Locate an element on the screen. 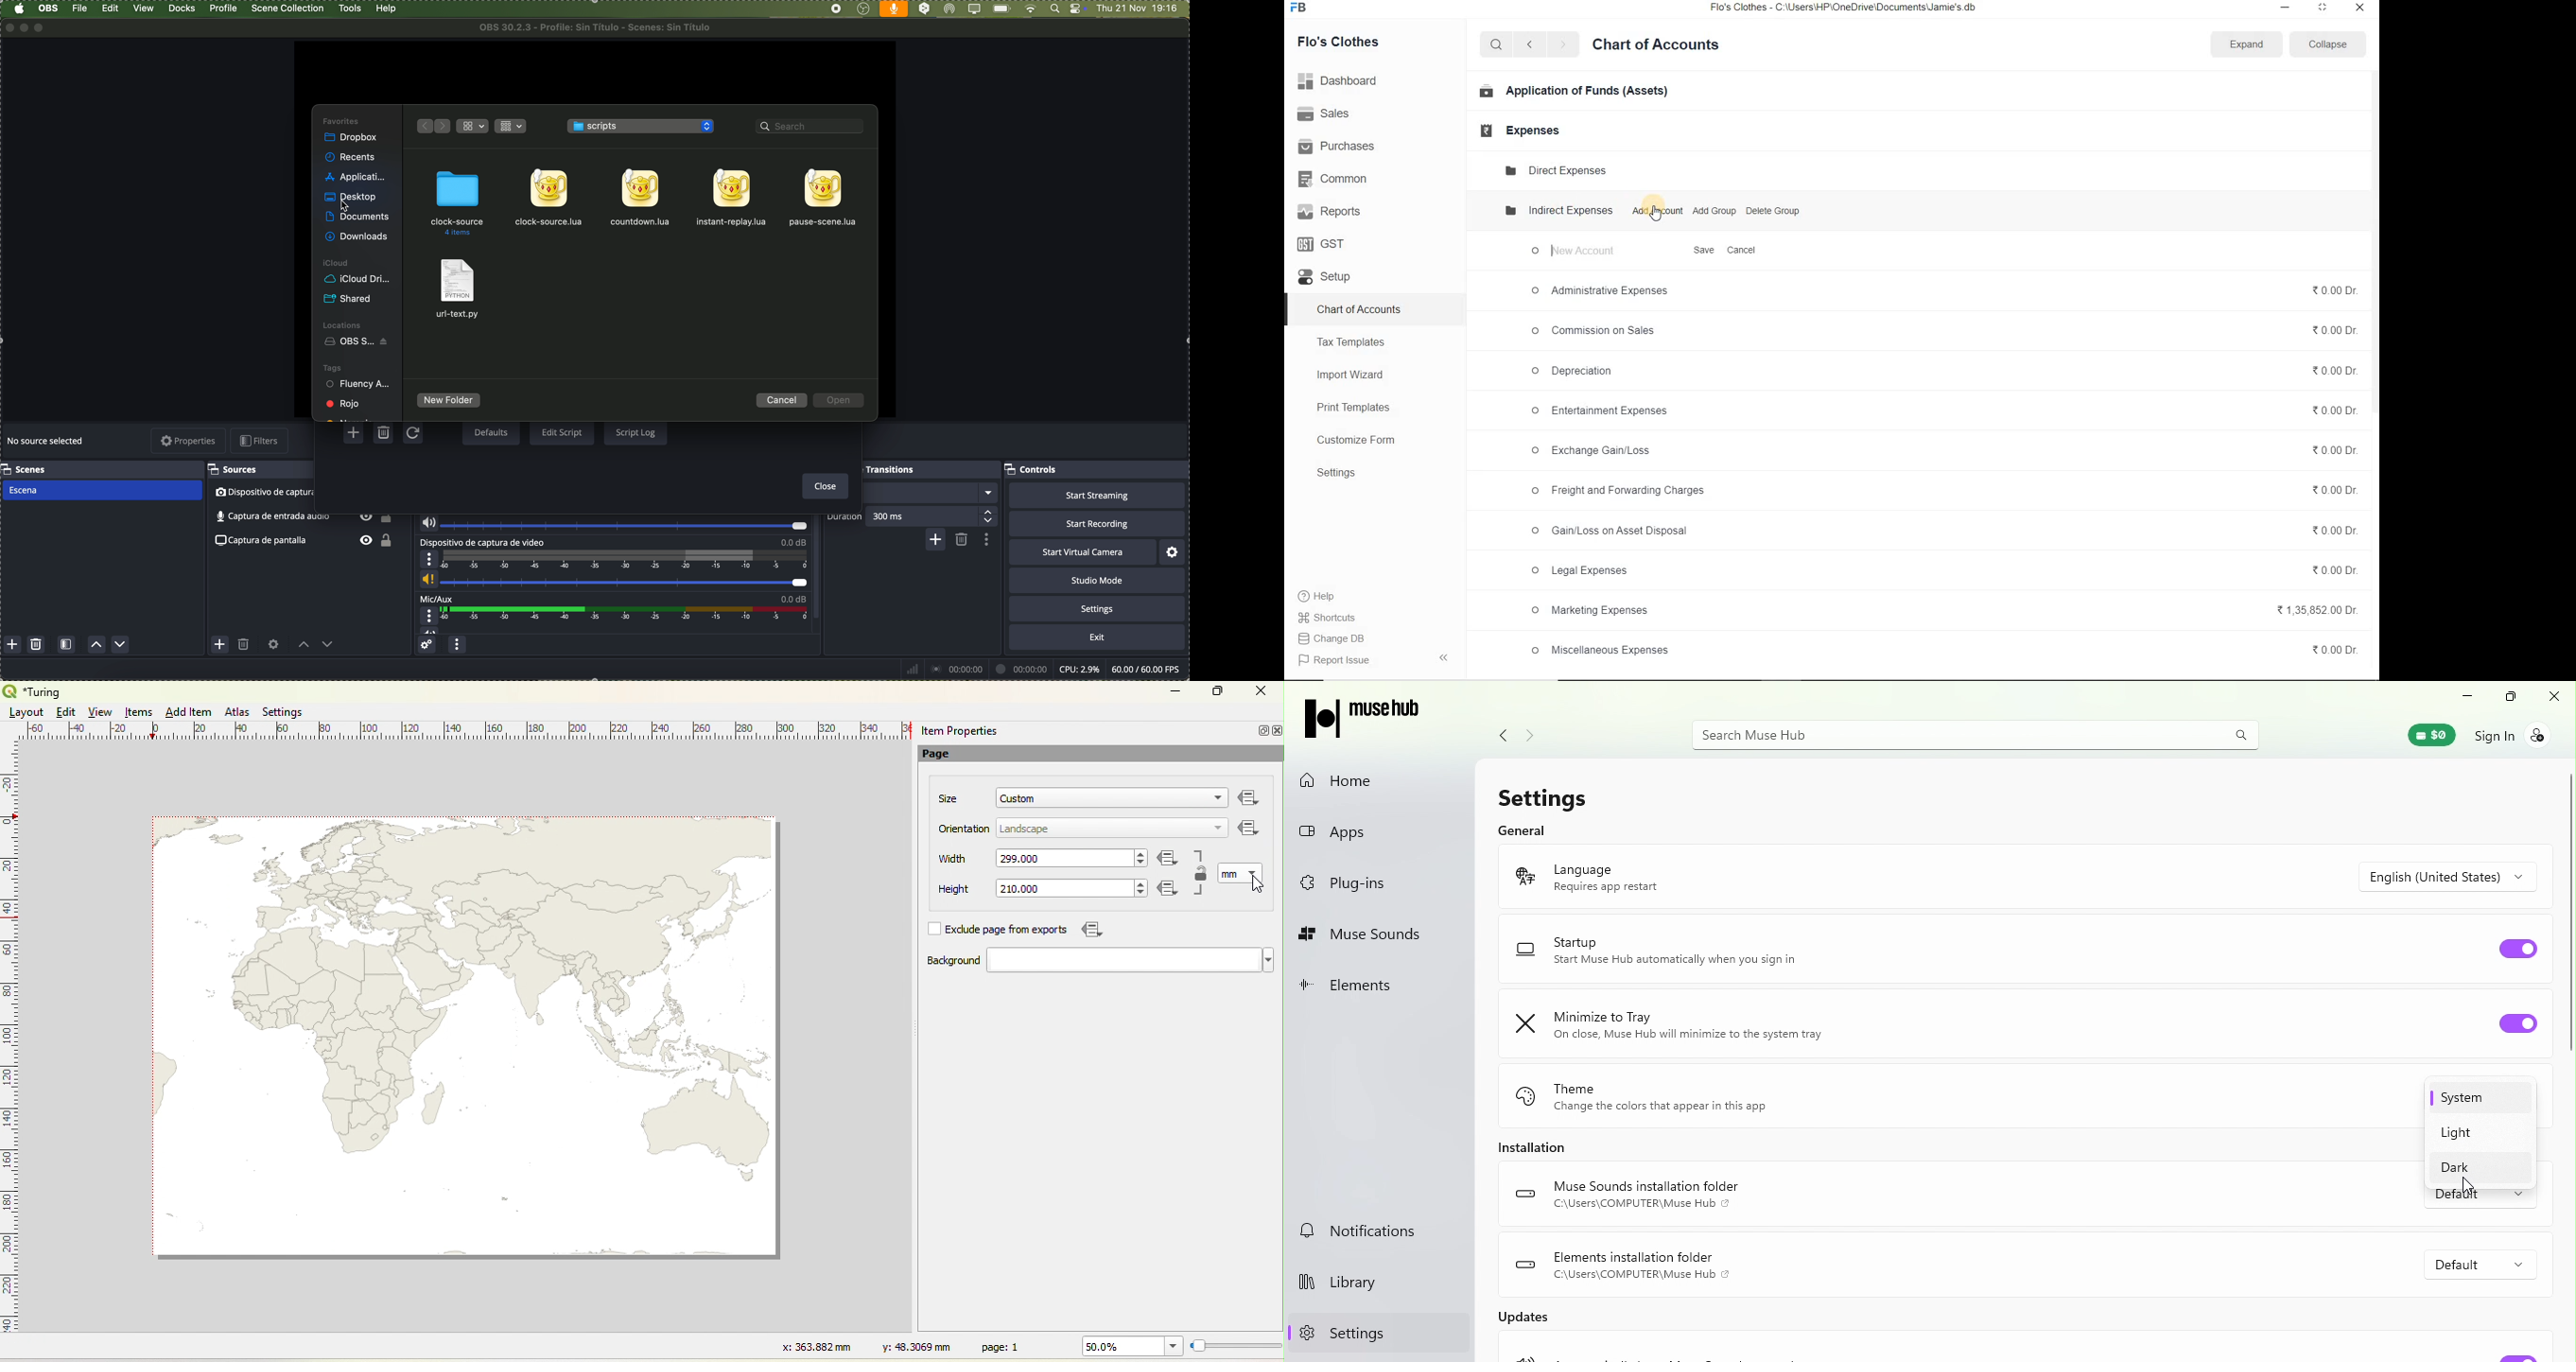  © Gain/Loss on Asset Disposal %0.00Dr. is located at coordinates (1944, 533).